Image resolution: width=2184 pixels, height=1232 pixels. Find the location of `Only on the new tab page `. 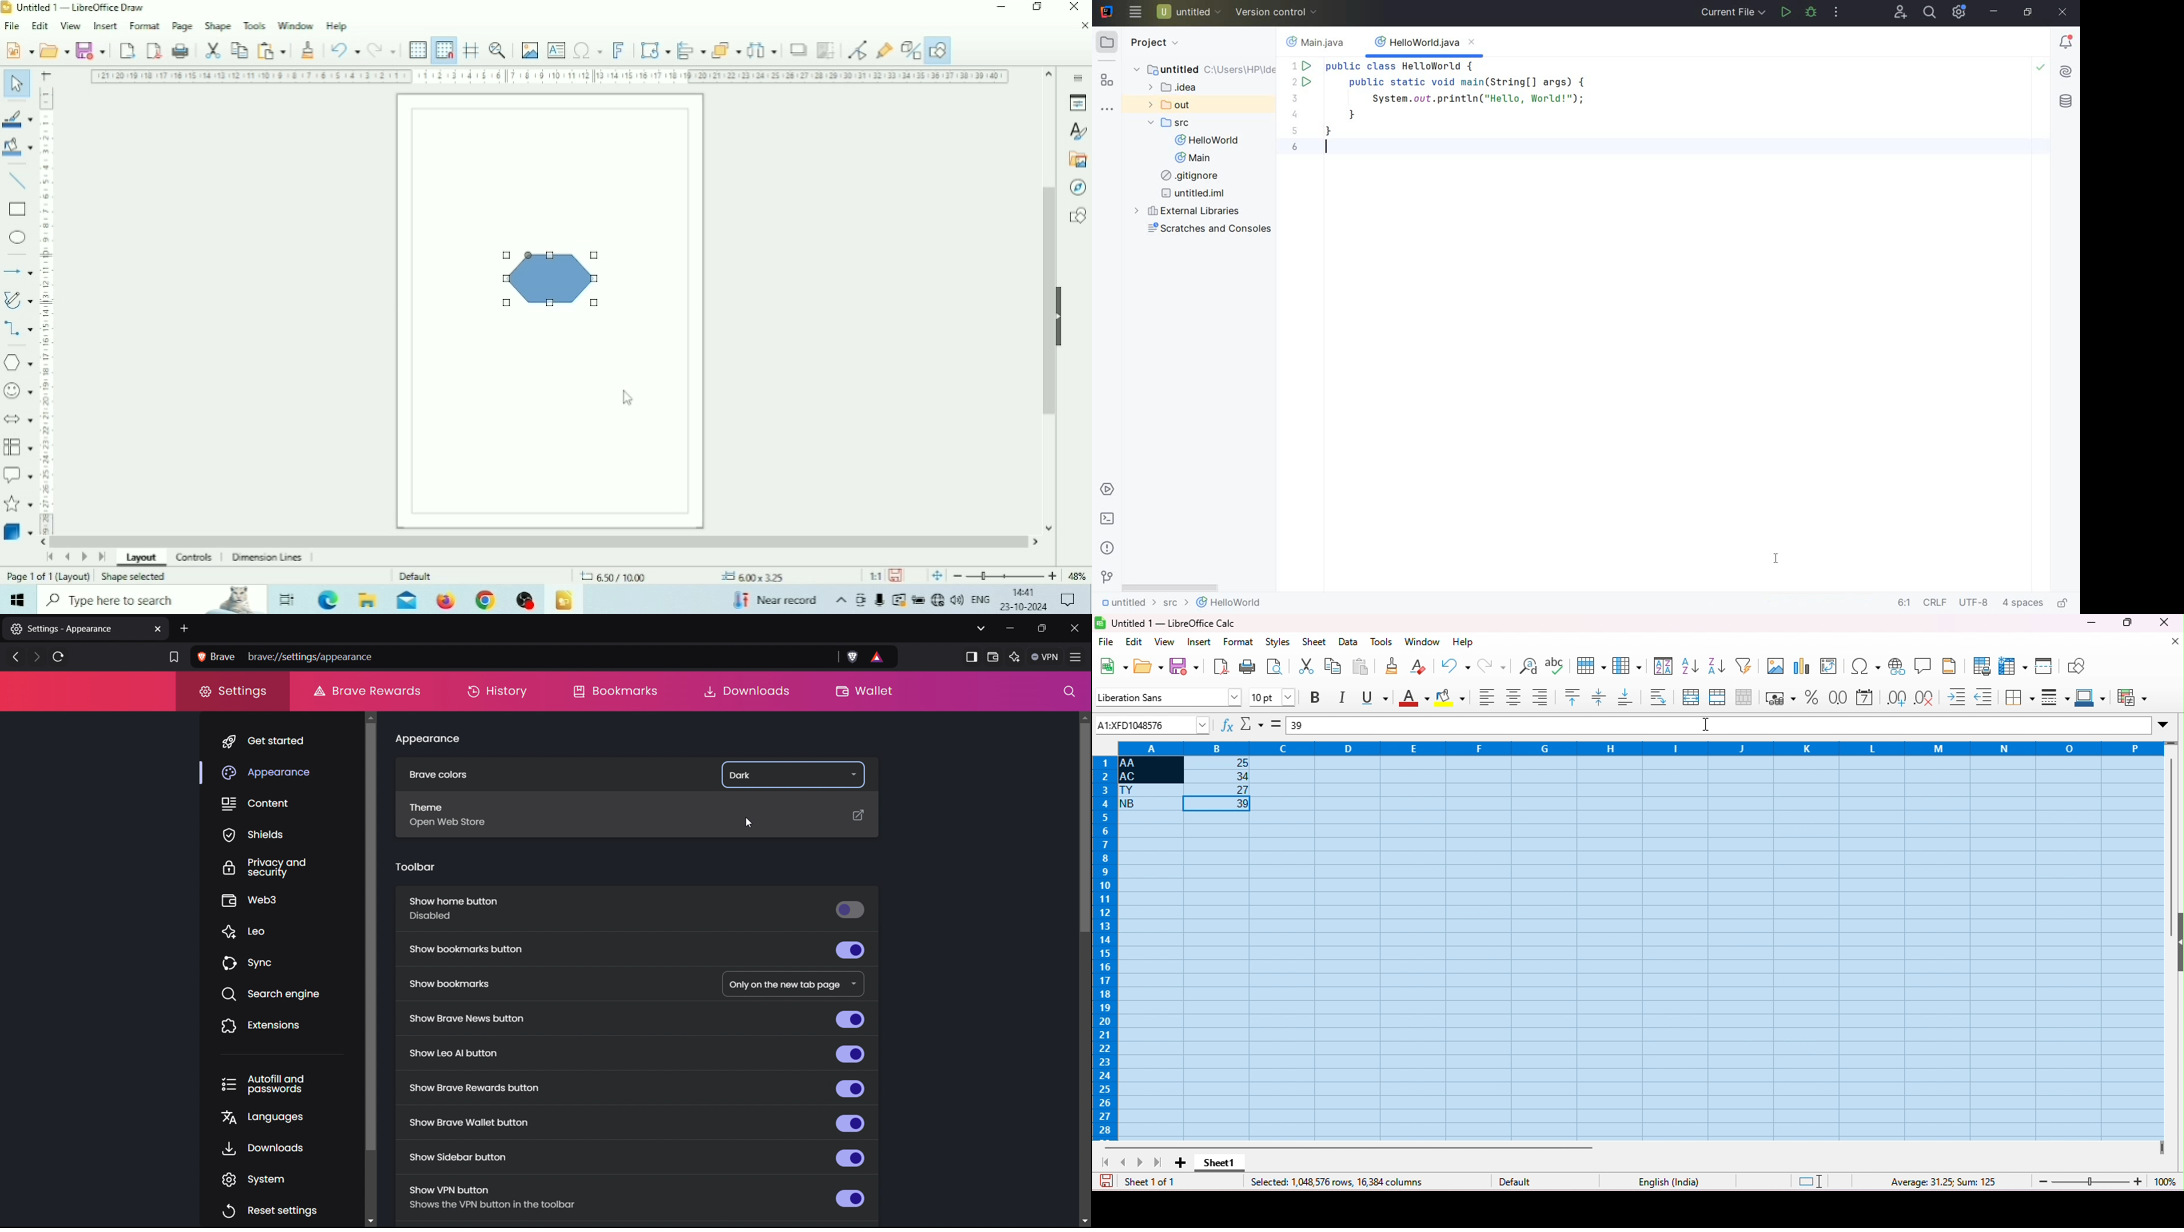

Only on the new tab page  is located at coordinates (794, 985).